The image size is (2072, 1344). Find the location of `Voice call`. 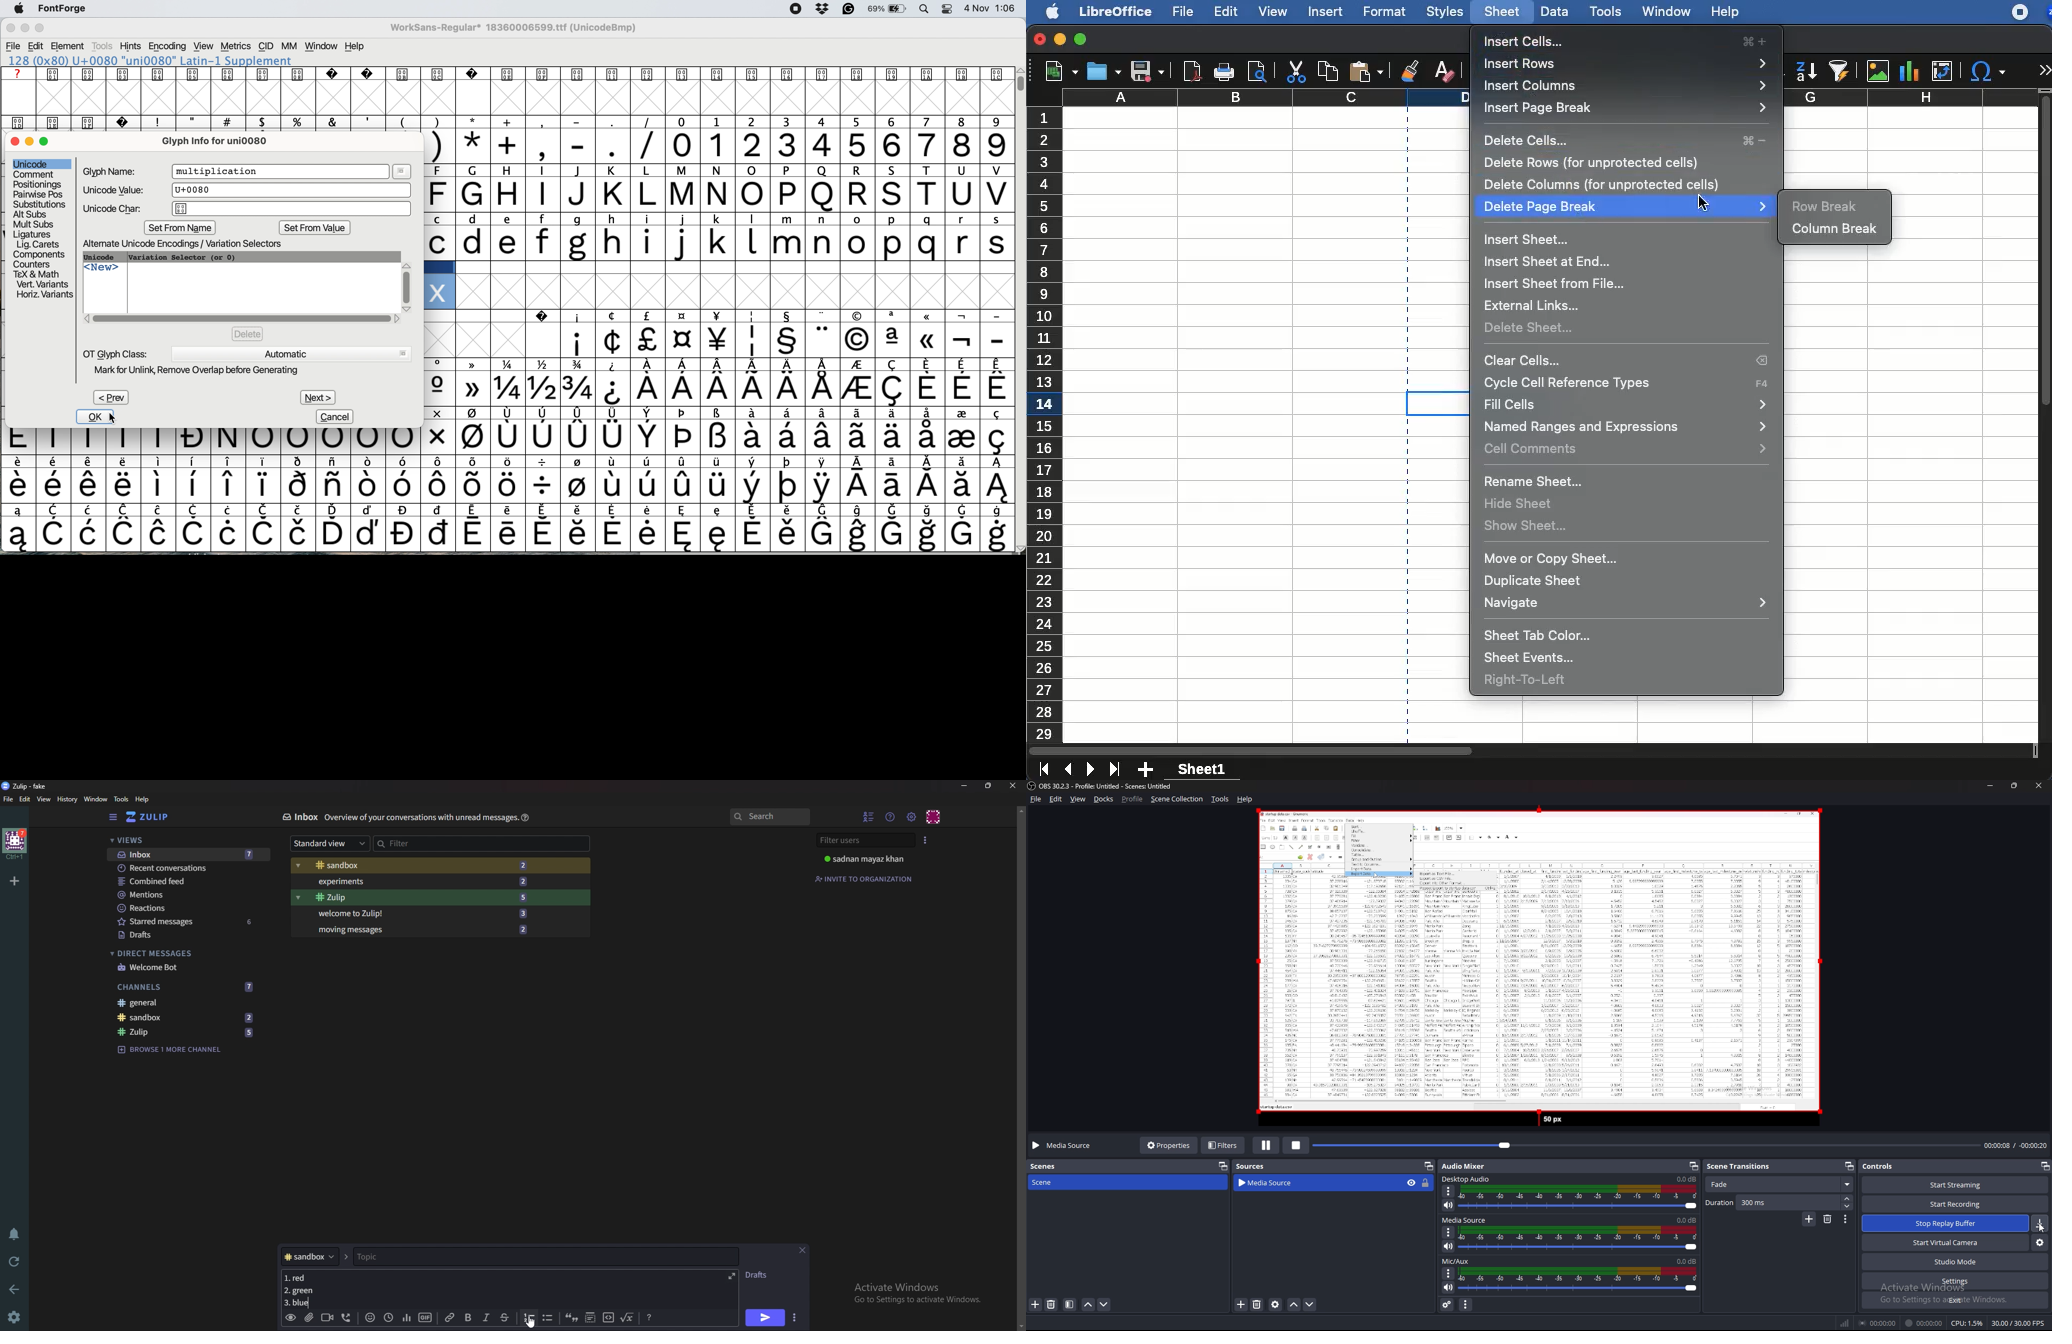

Voice call is located at coordinates (345, 1319).